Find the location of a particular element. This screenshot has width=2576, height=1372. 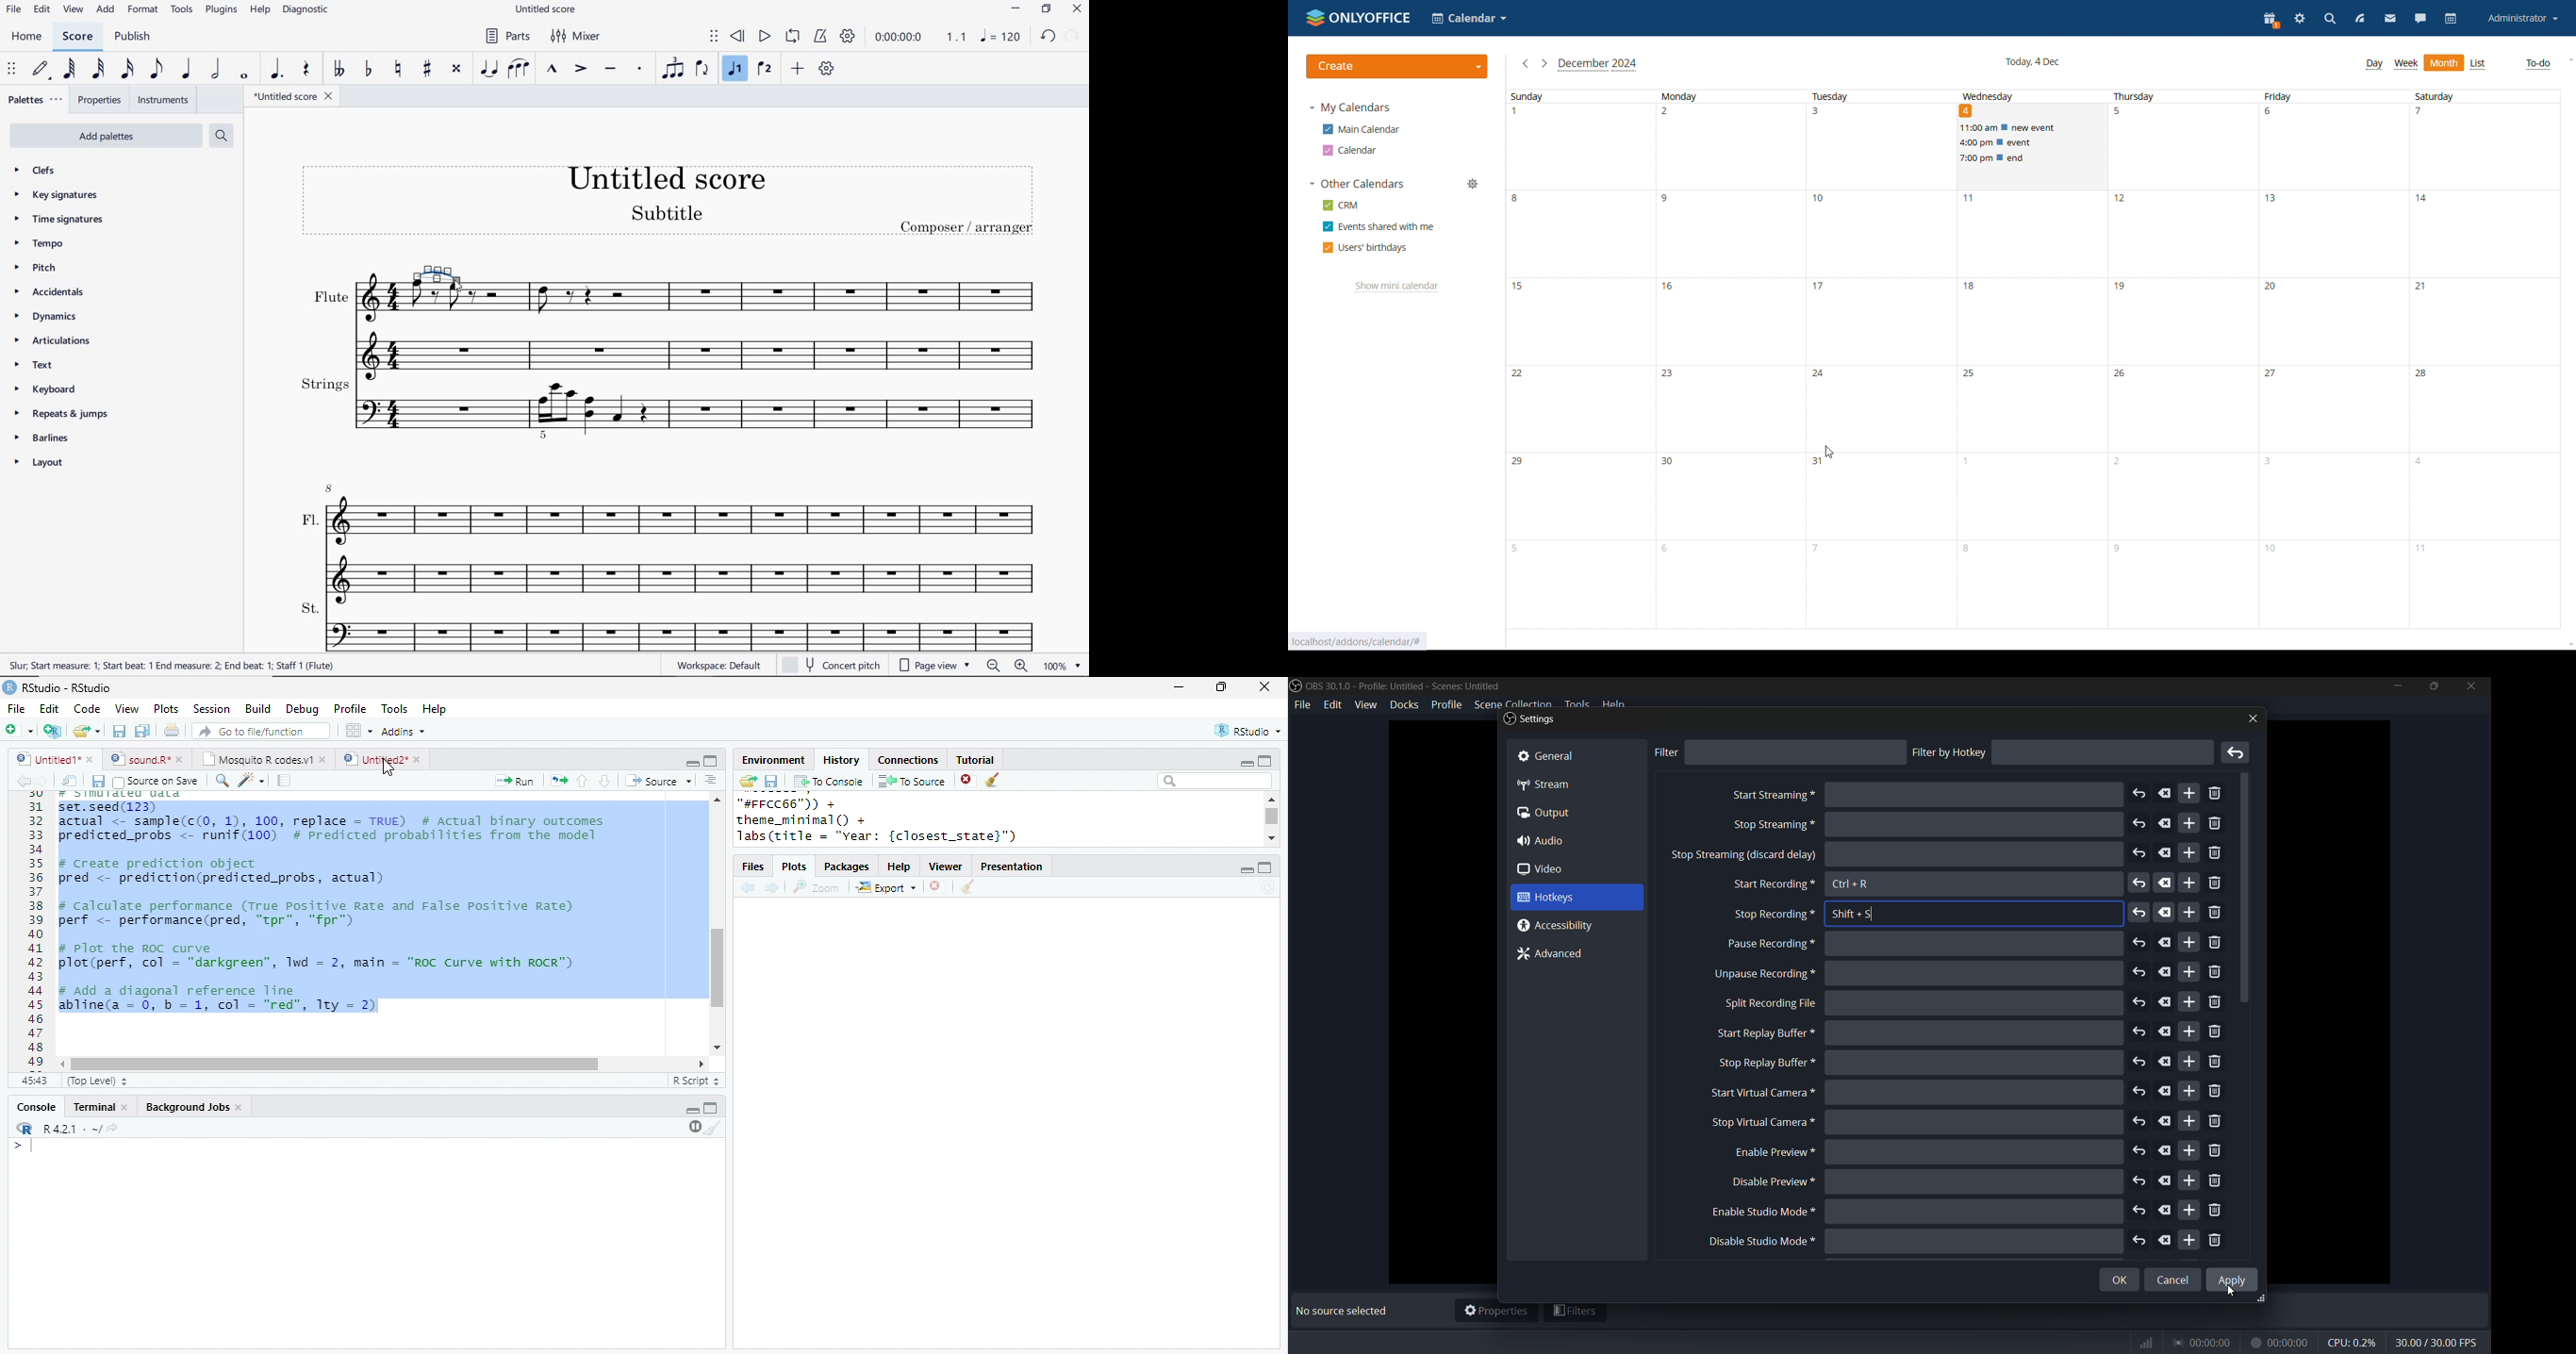

minimize is located at coordinates (2398, 686).